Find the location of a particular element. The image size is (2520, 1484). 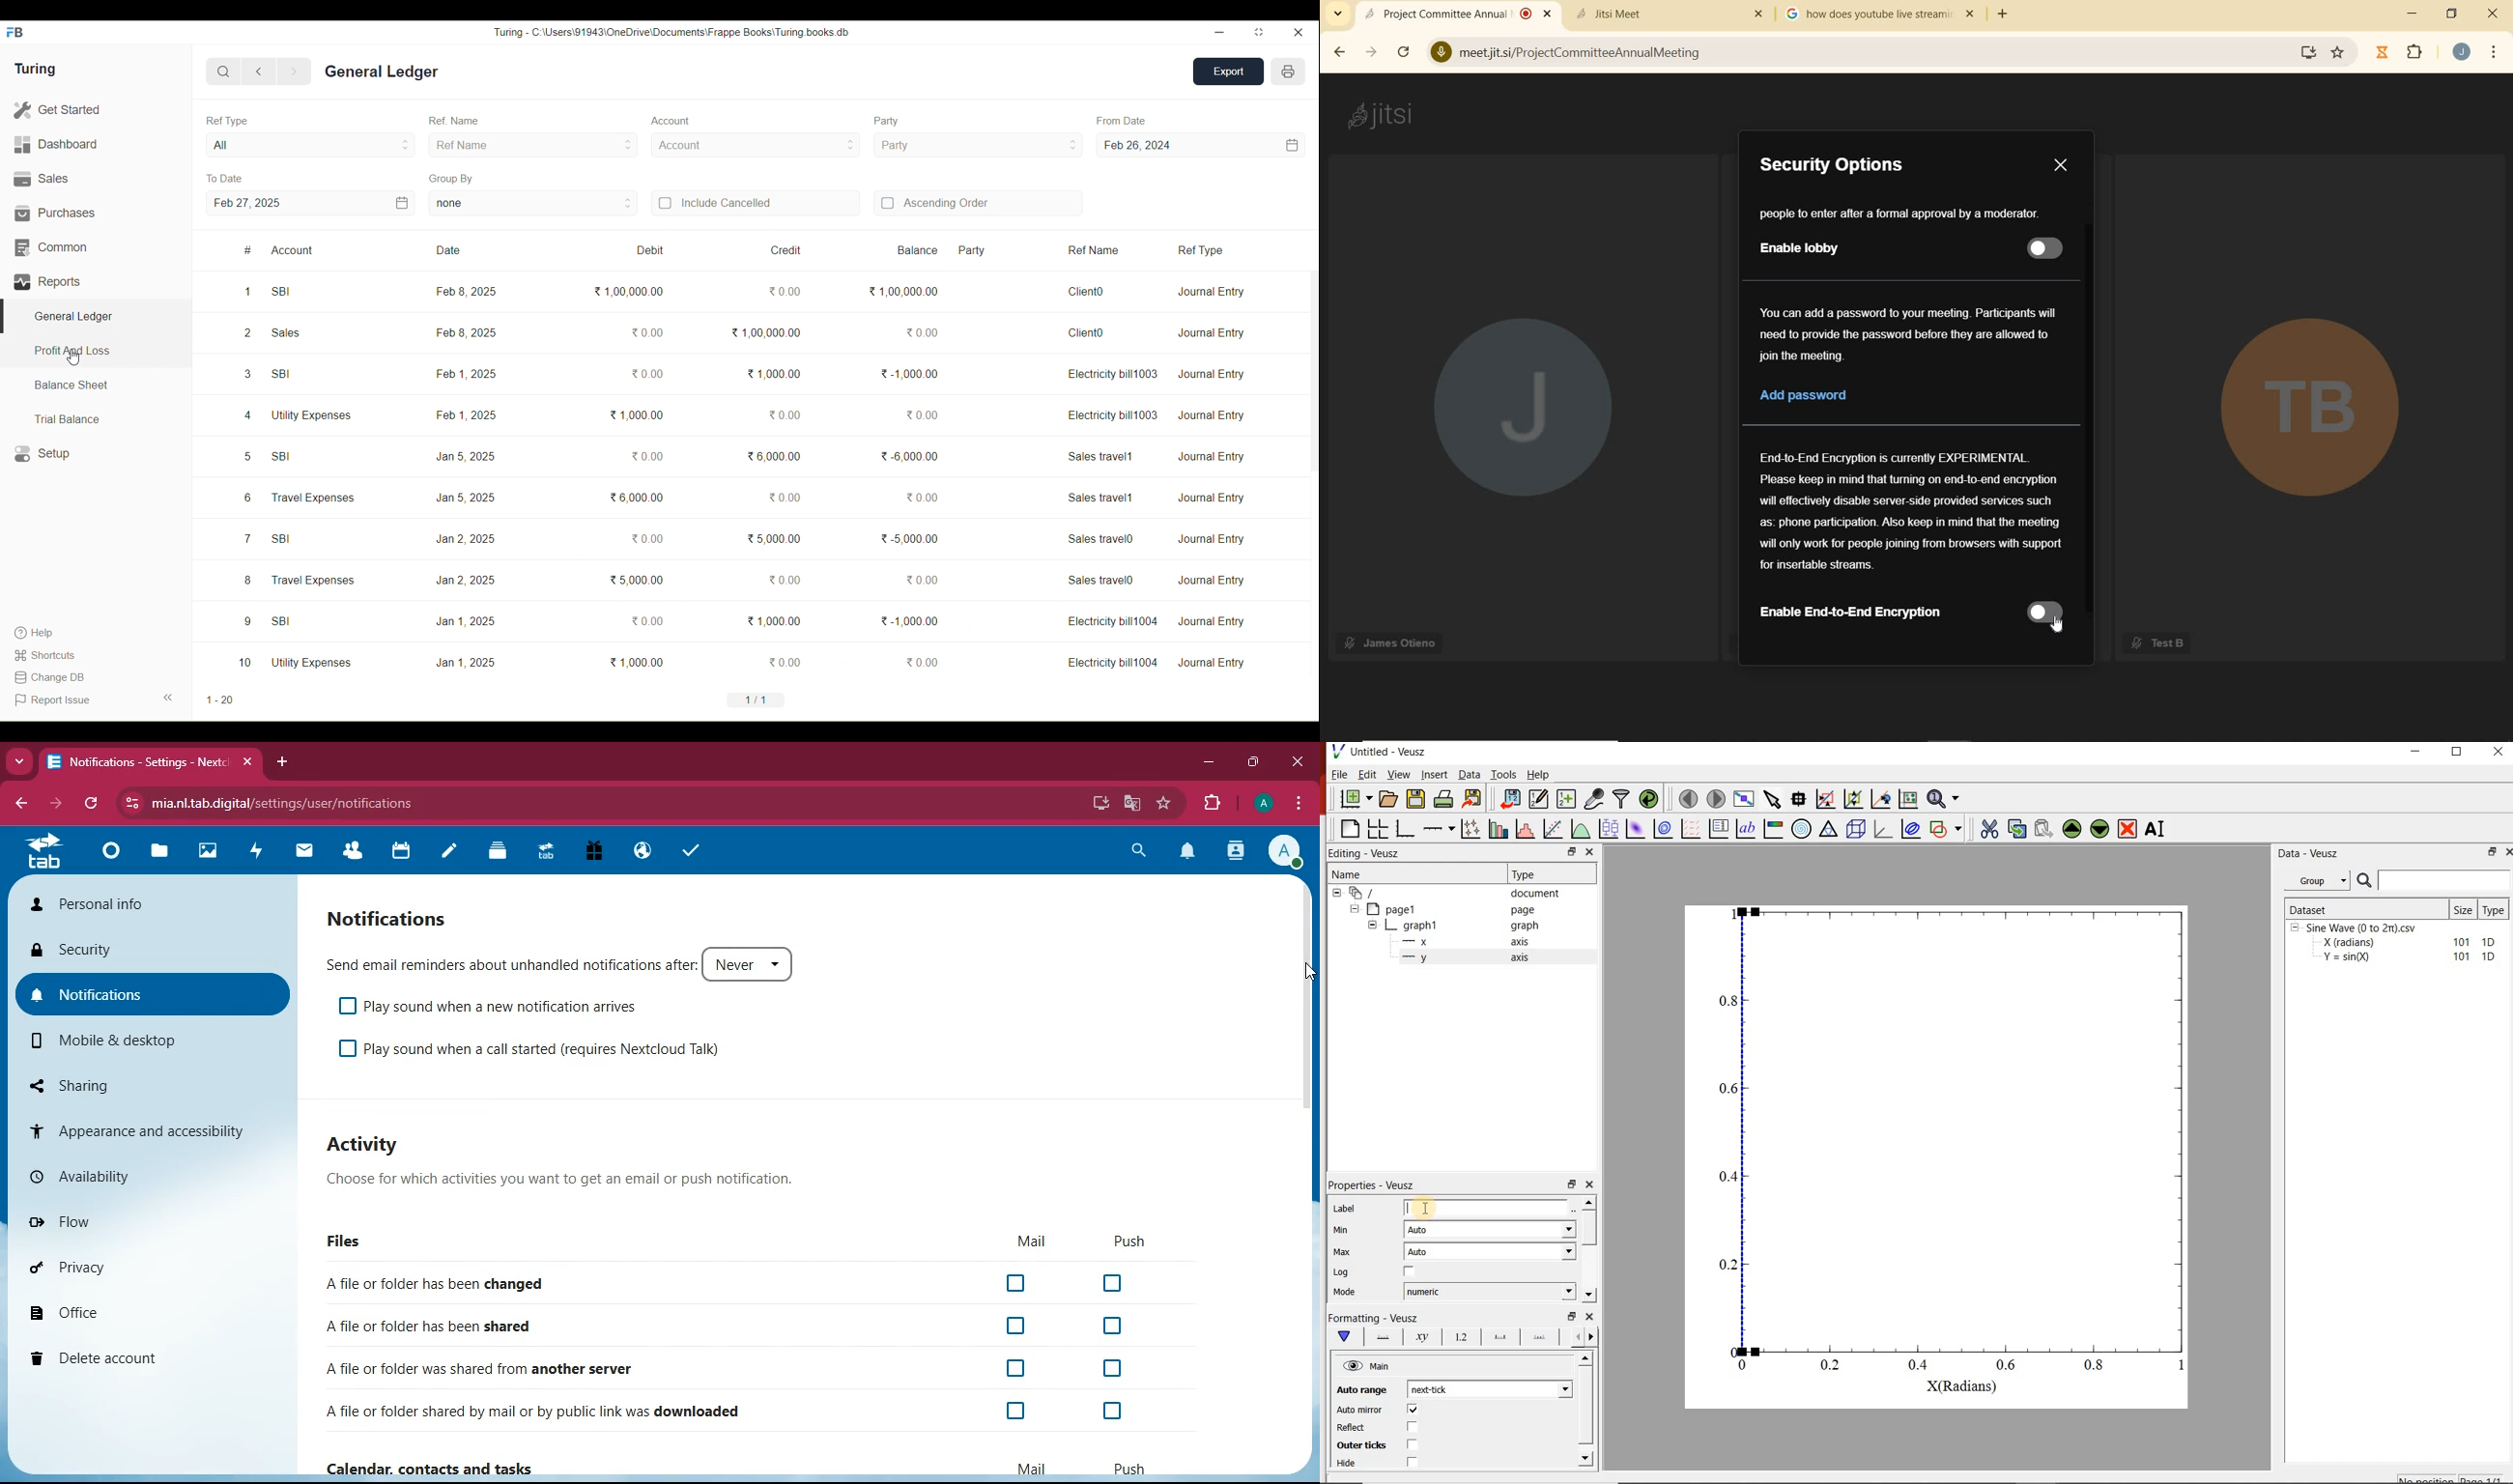

Edit is located at coordinates (1367, 775).